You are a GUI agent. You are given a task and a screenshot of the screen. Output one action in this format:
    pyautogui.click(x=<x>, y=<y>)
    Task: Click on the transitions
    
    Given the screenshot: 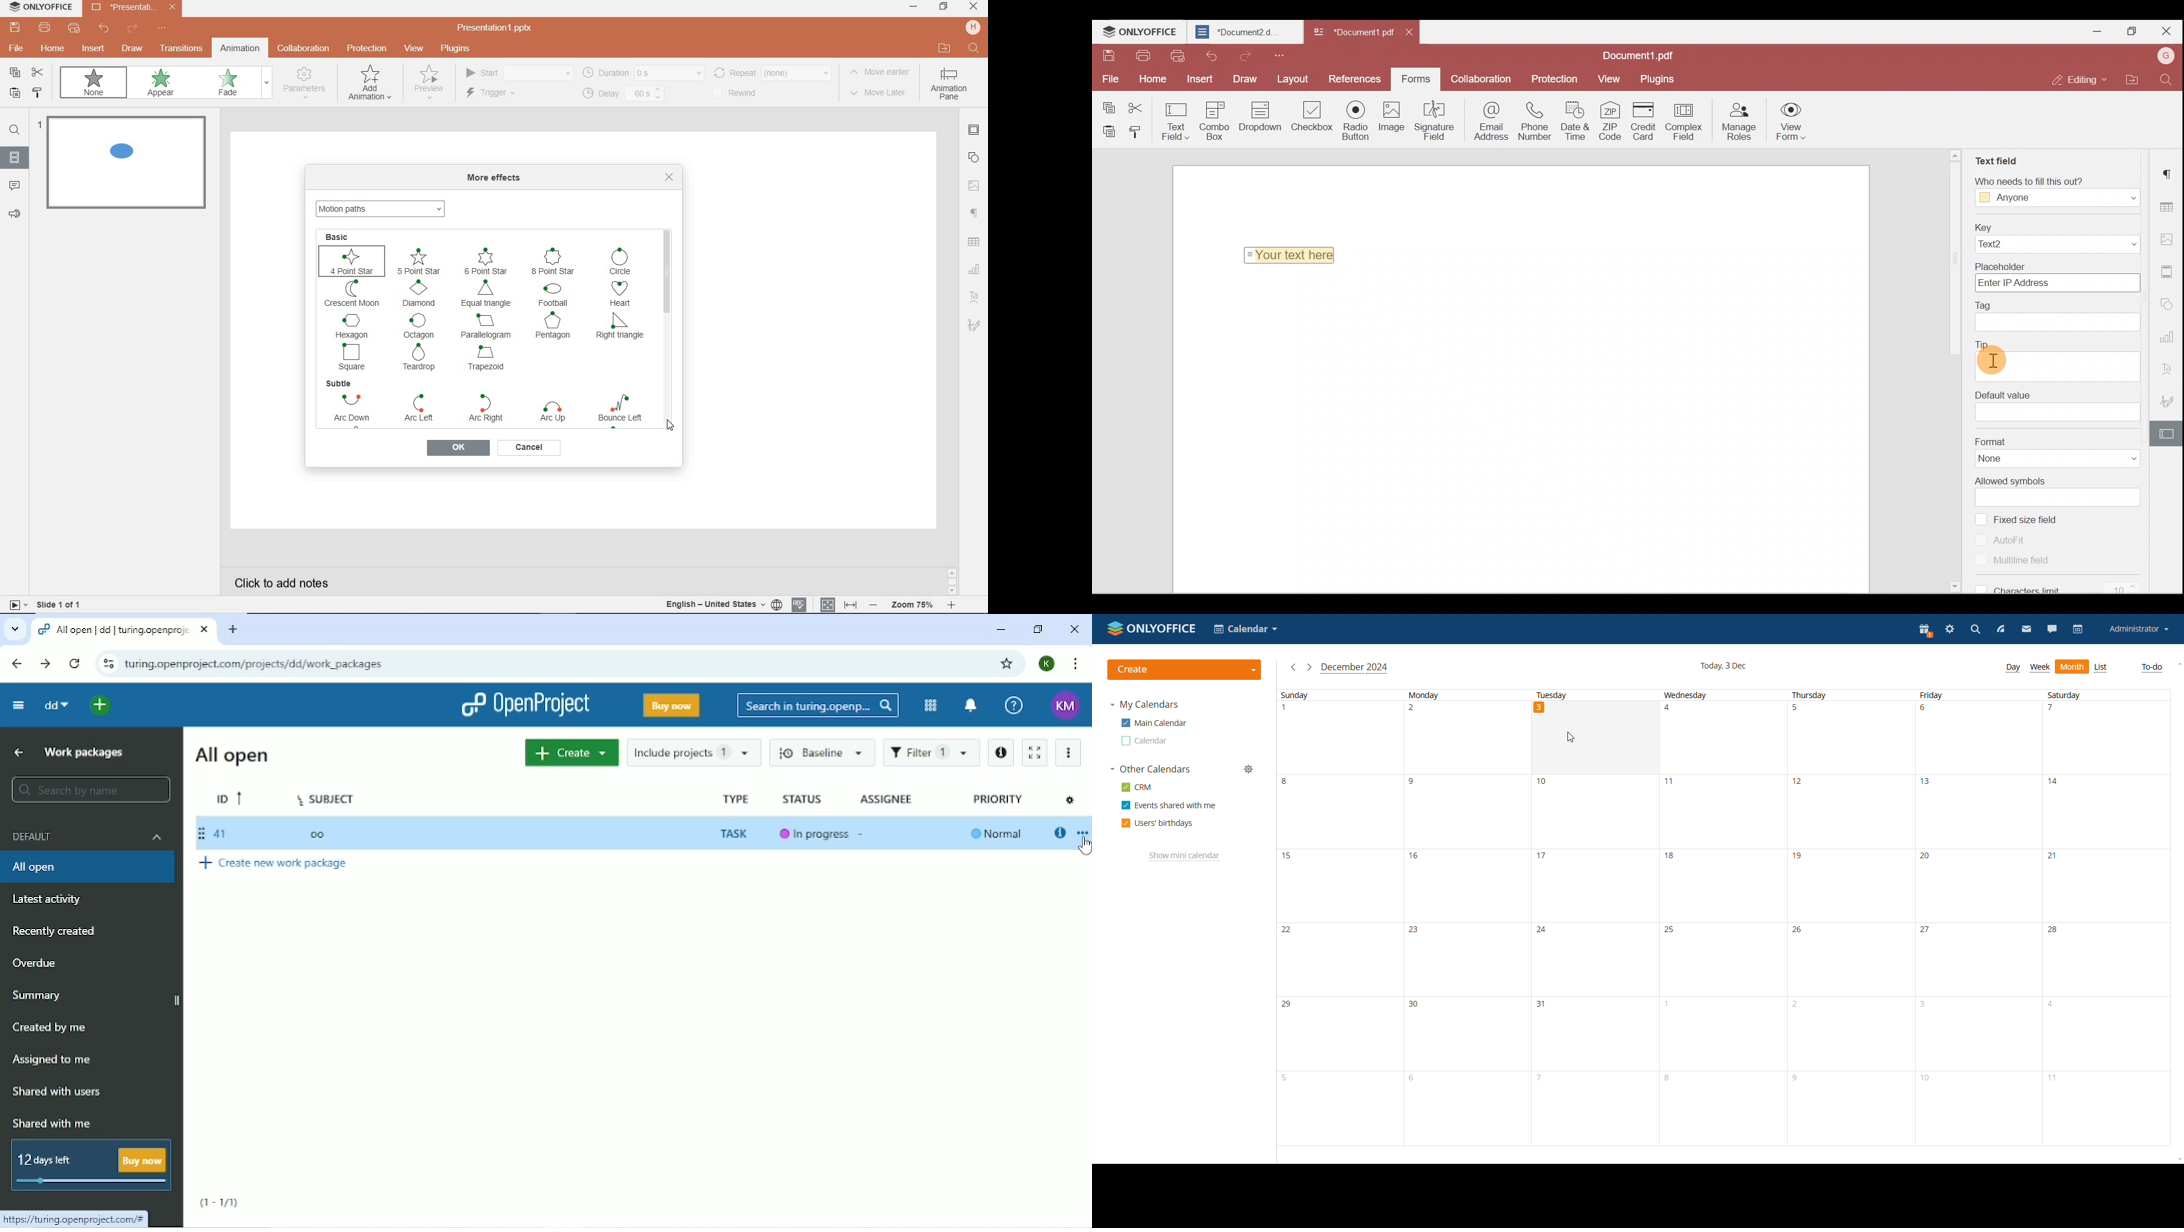 What is the action you would take?
    pyautogui.click(x=181, y=49)
    